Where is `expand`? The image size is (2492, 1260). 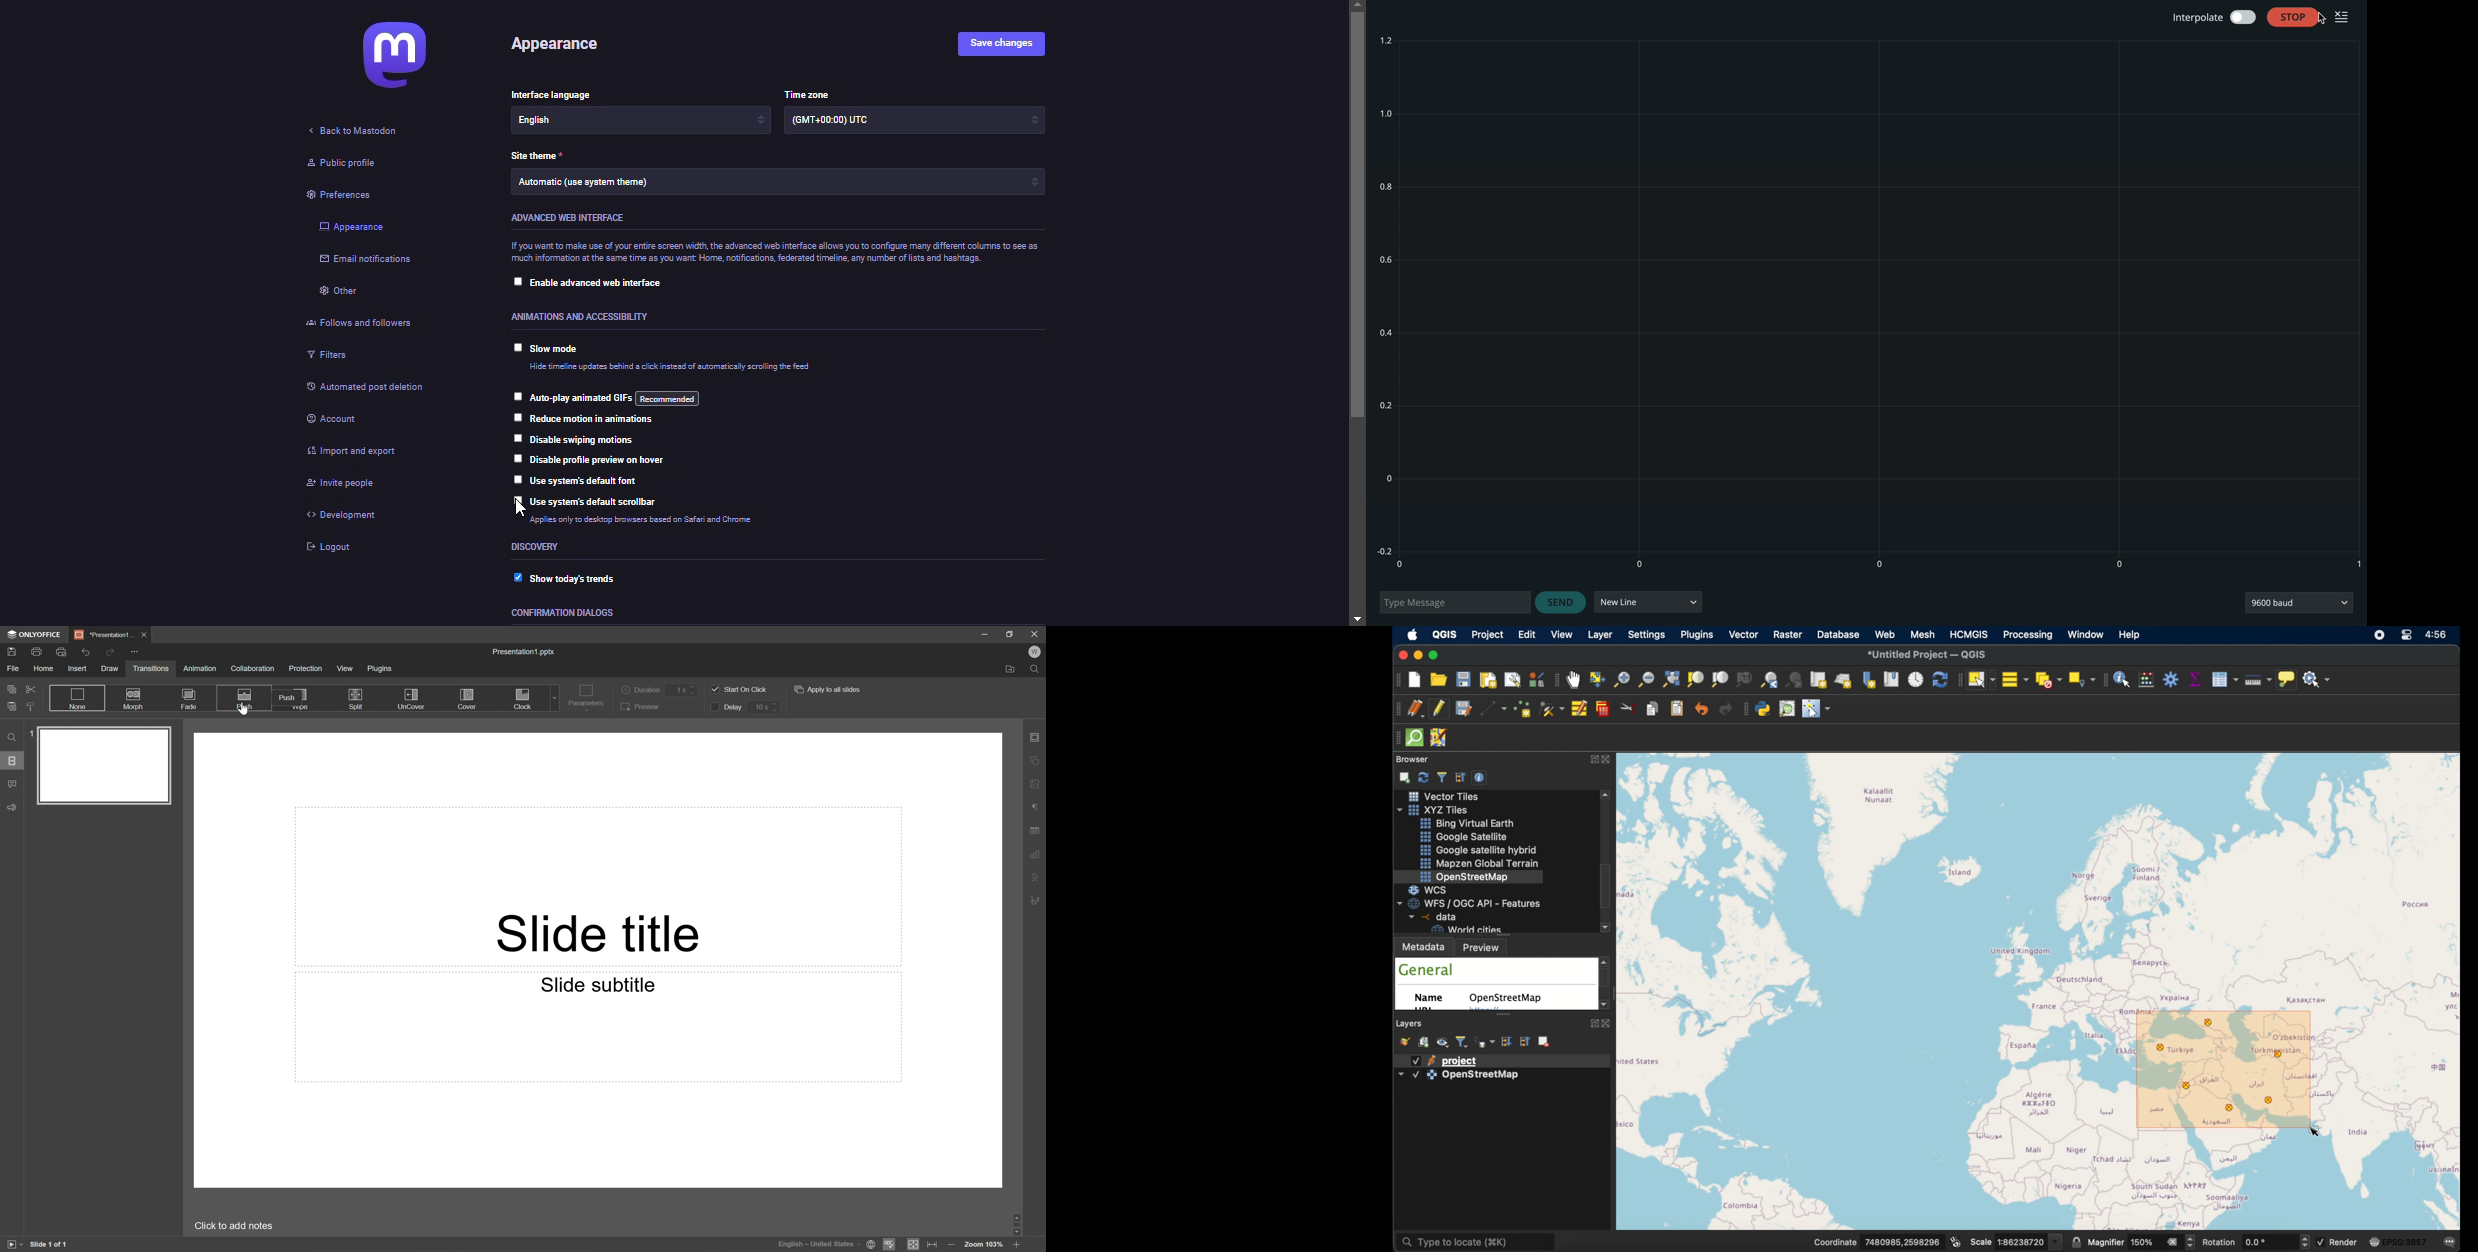
expand is located at coordinates (1591, 759).